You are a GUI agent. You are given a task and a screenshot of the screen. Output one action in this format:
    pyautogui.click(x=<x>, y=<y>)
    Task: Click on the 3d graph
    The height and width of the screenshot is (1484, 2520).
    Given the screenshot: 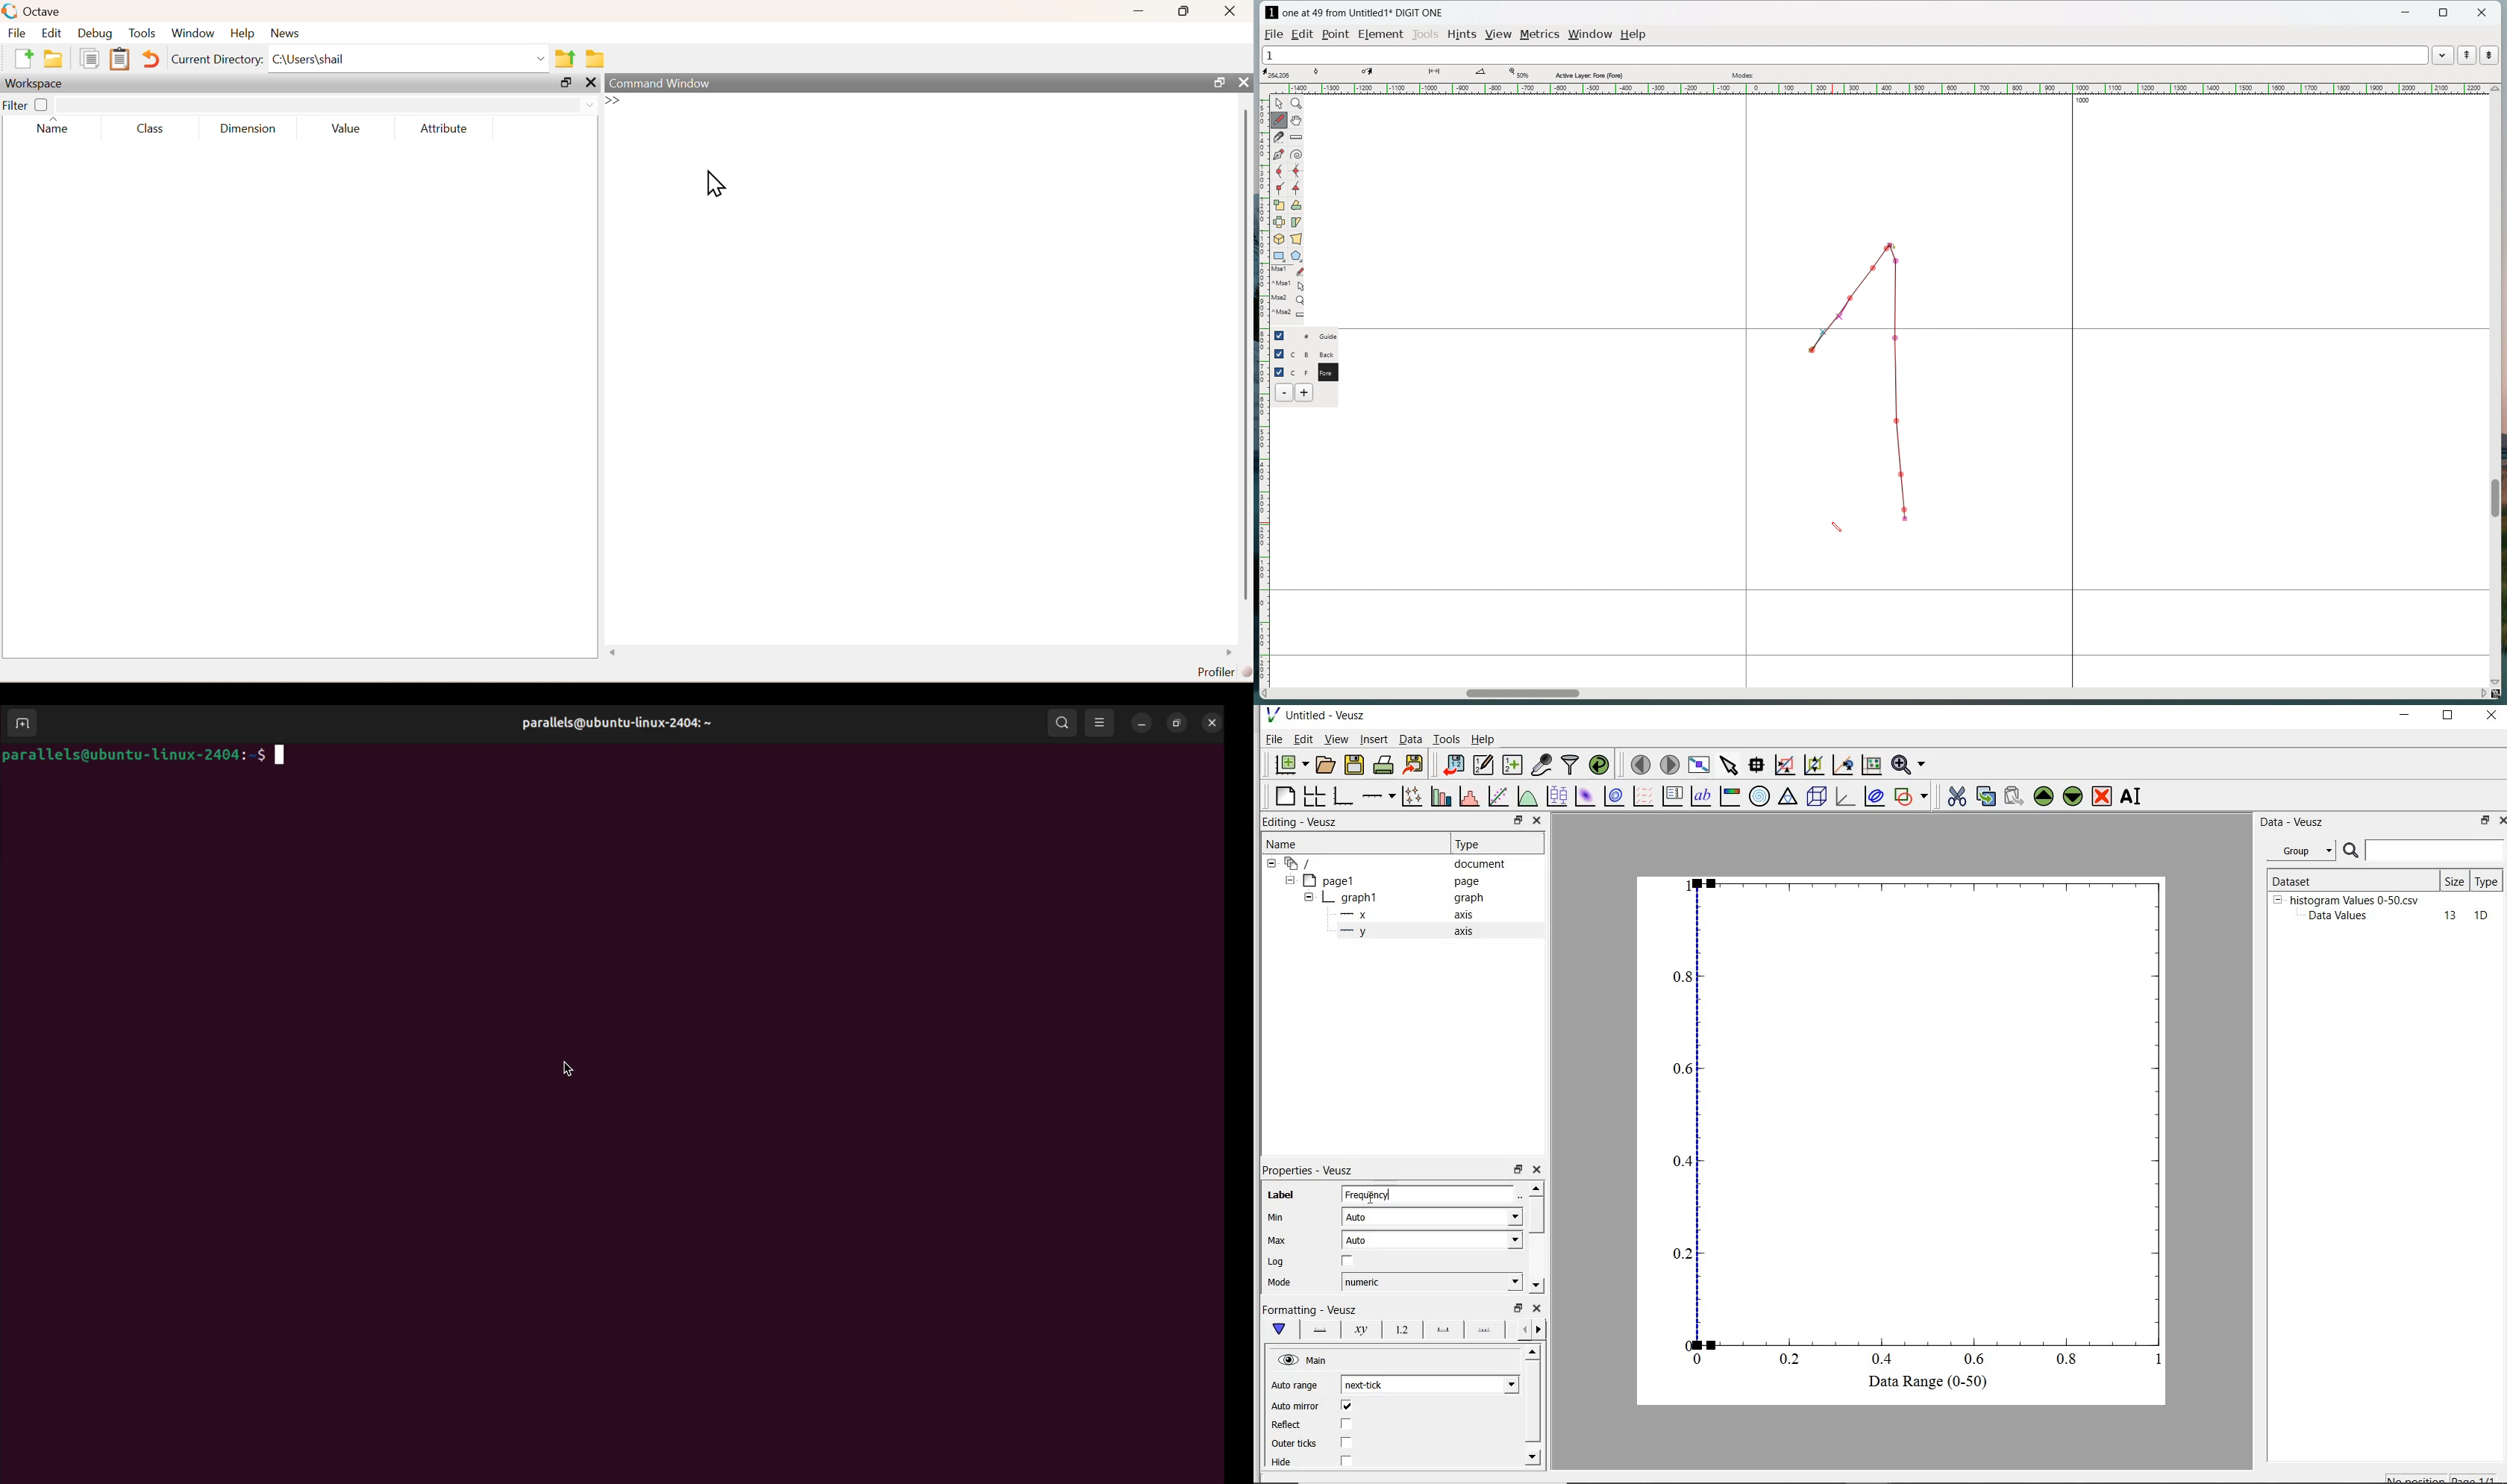 What is the action you would take?
    pyautogui.click(x=1844, y=797)
    